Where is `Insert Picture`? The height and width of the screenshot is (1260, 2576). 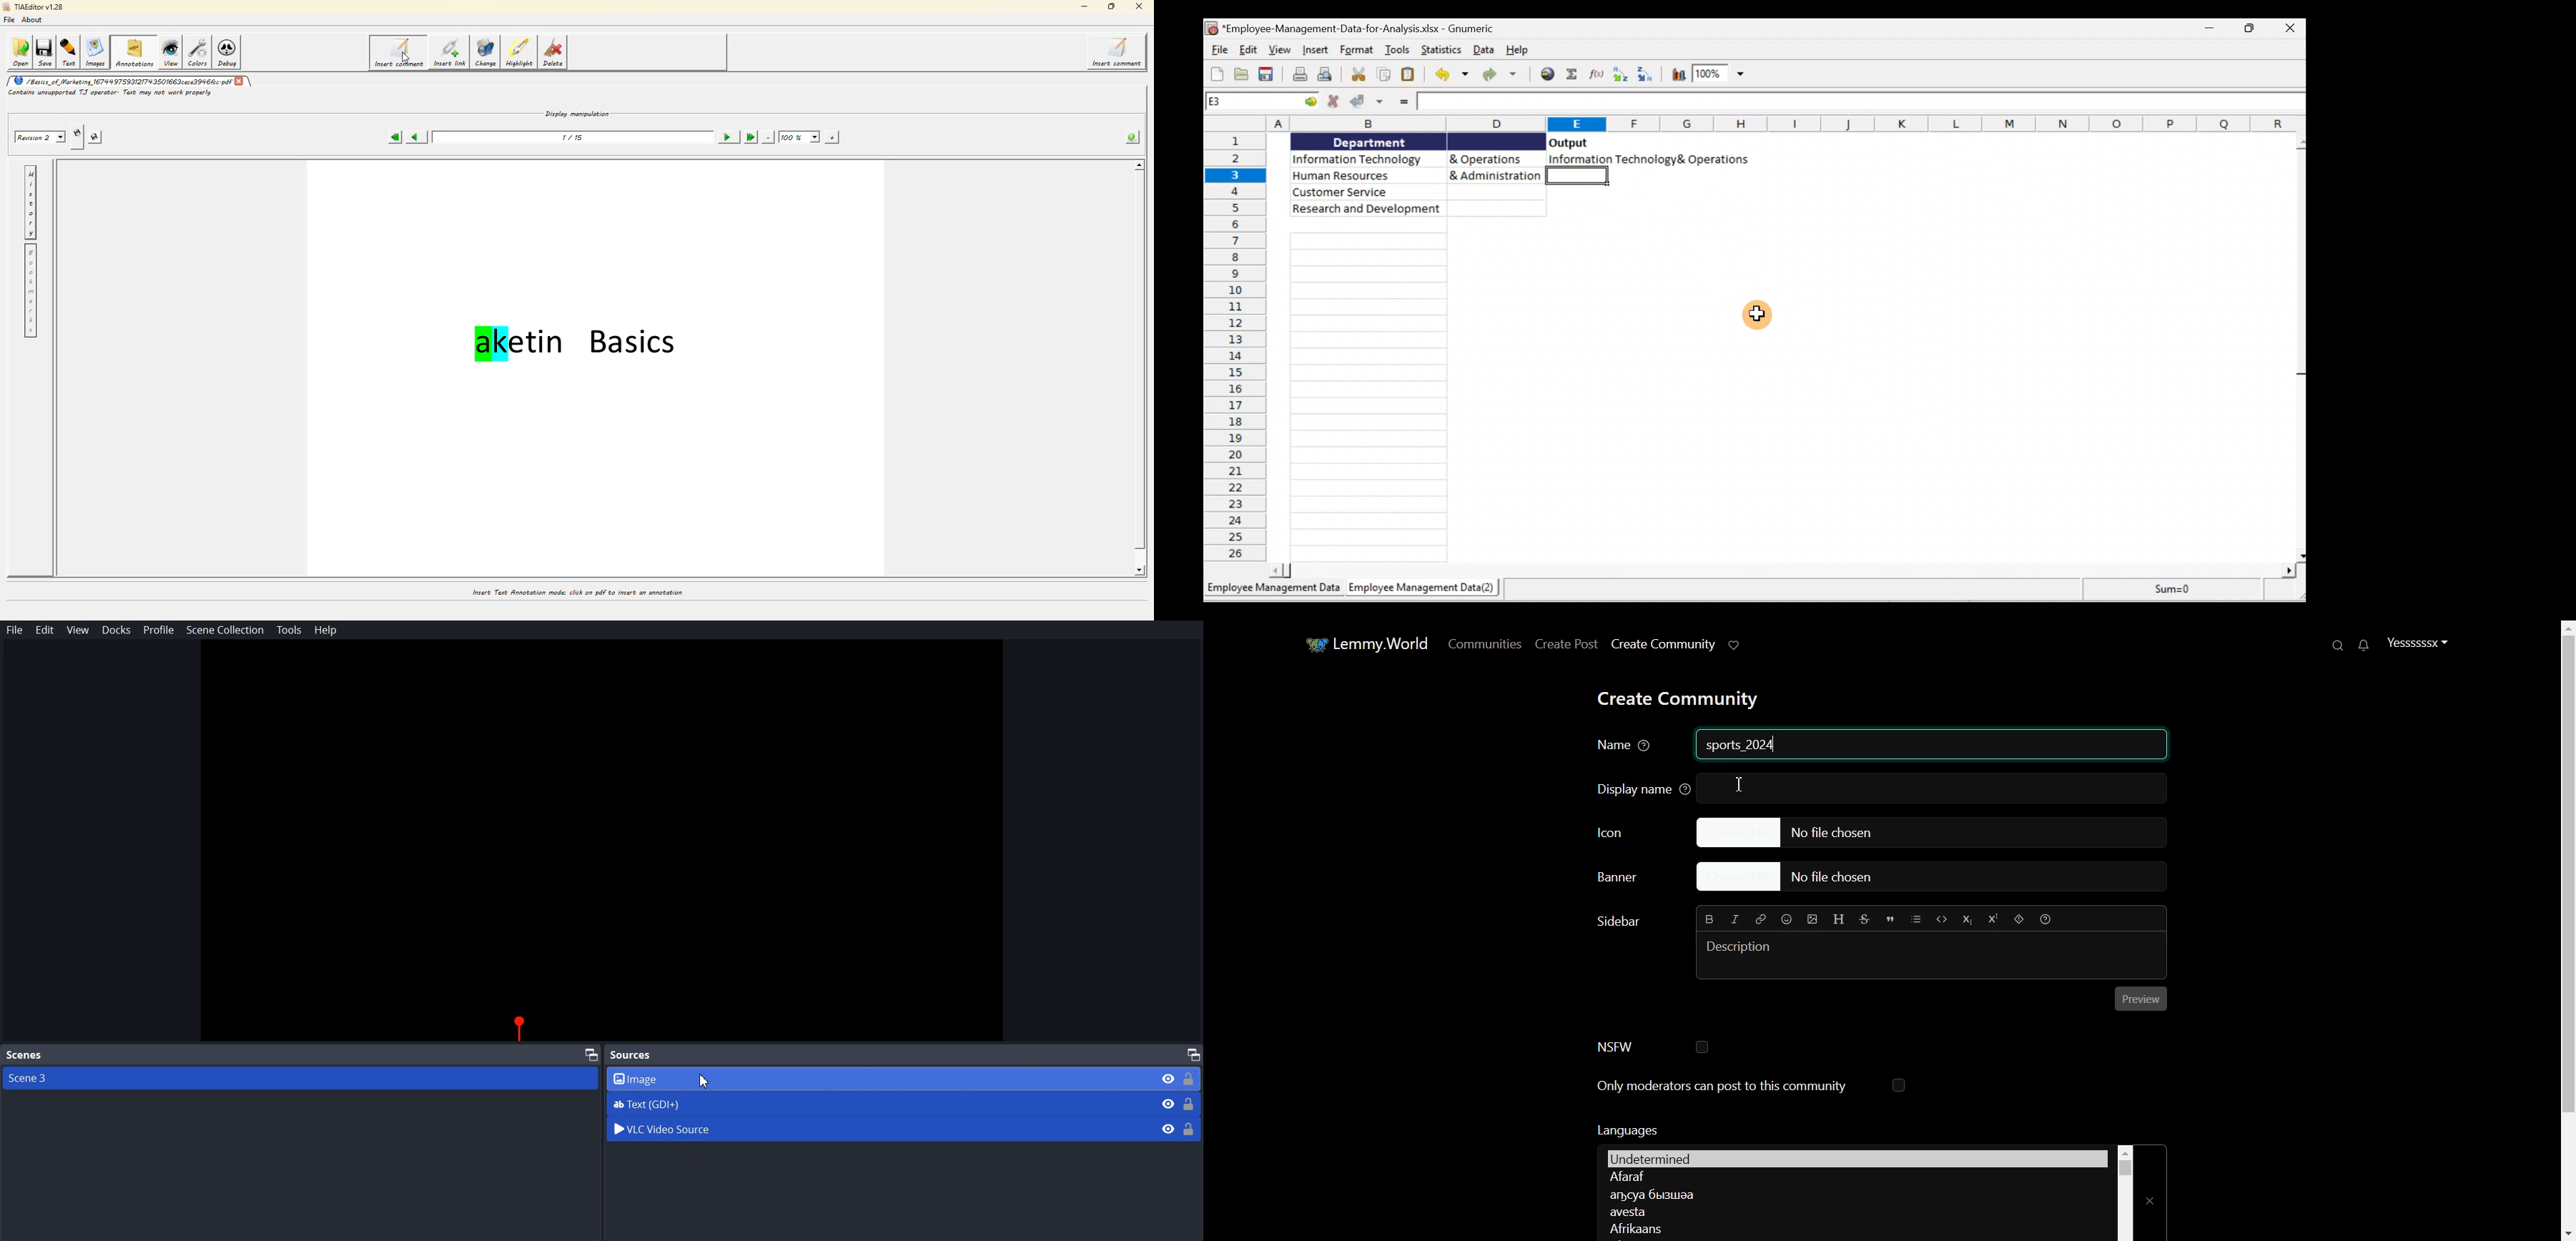 Insert Picture is located at coordinates (1812, 919).